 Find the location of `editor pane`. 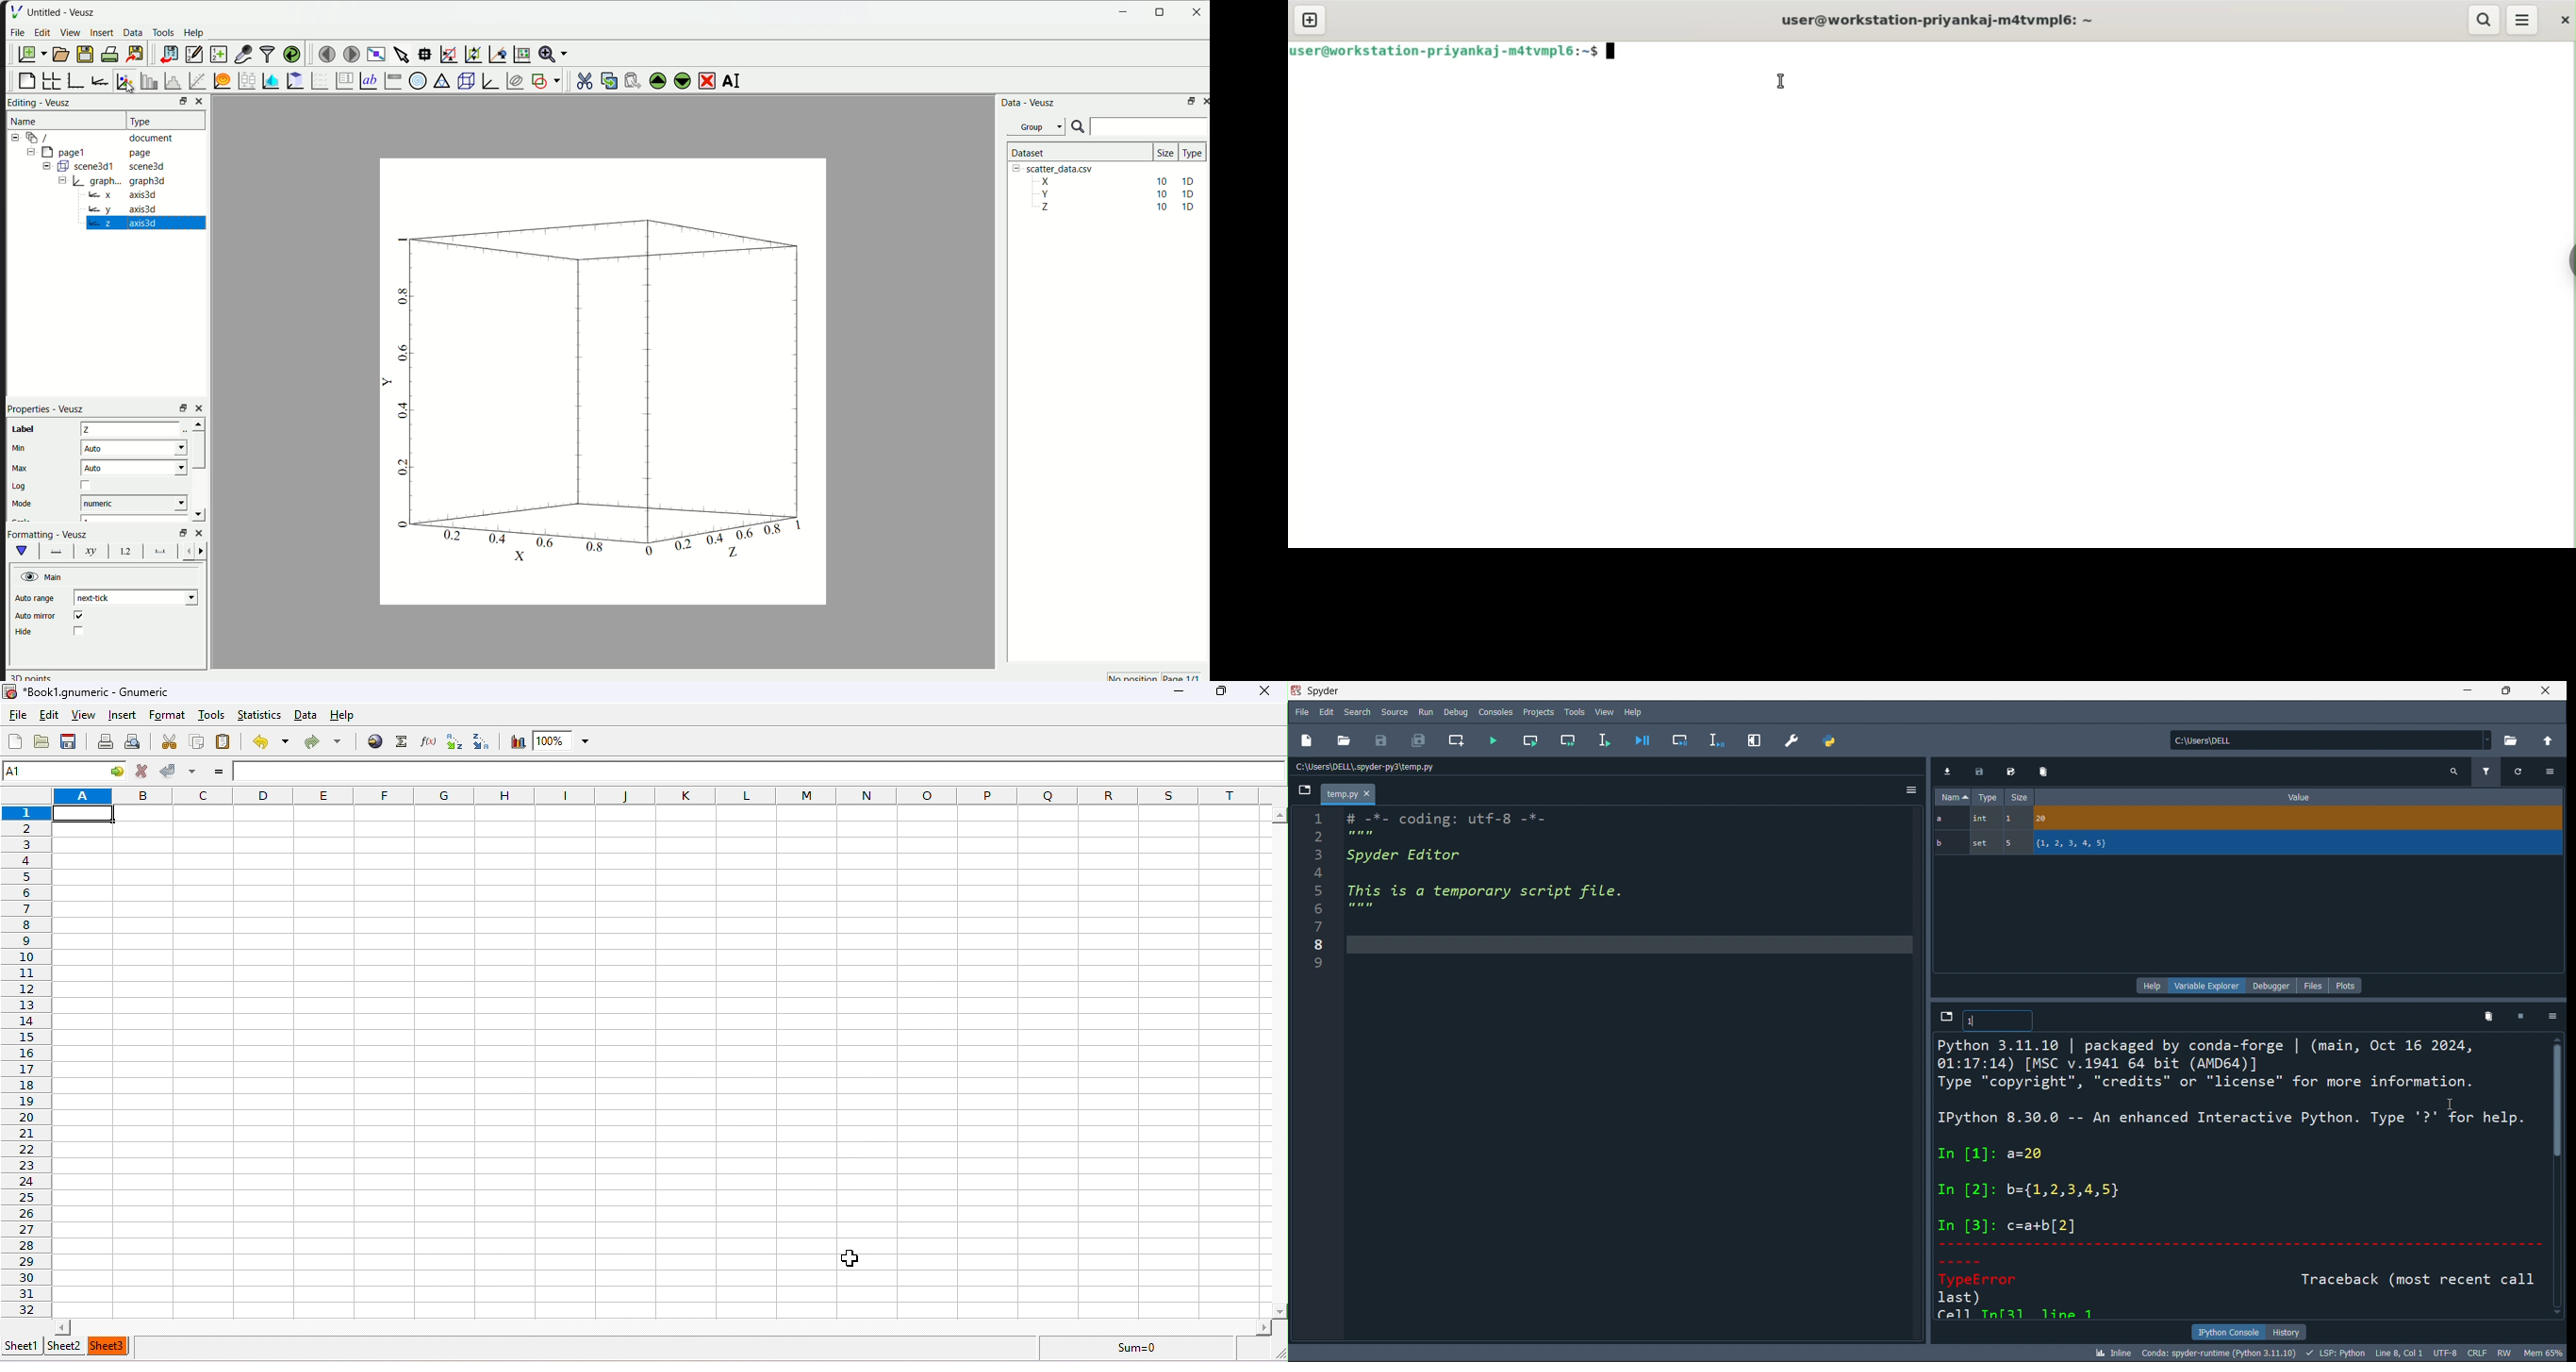

editor pane is located at coordinates (1630, 1075).